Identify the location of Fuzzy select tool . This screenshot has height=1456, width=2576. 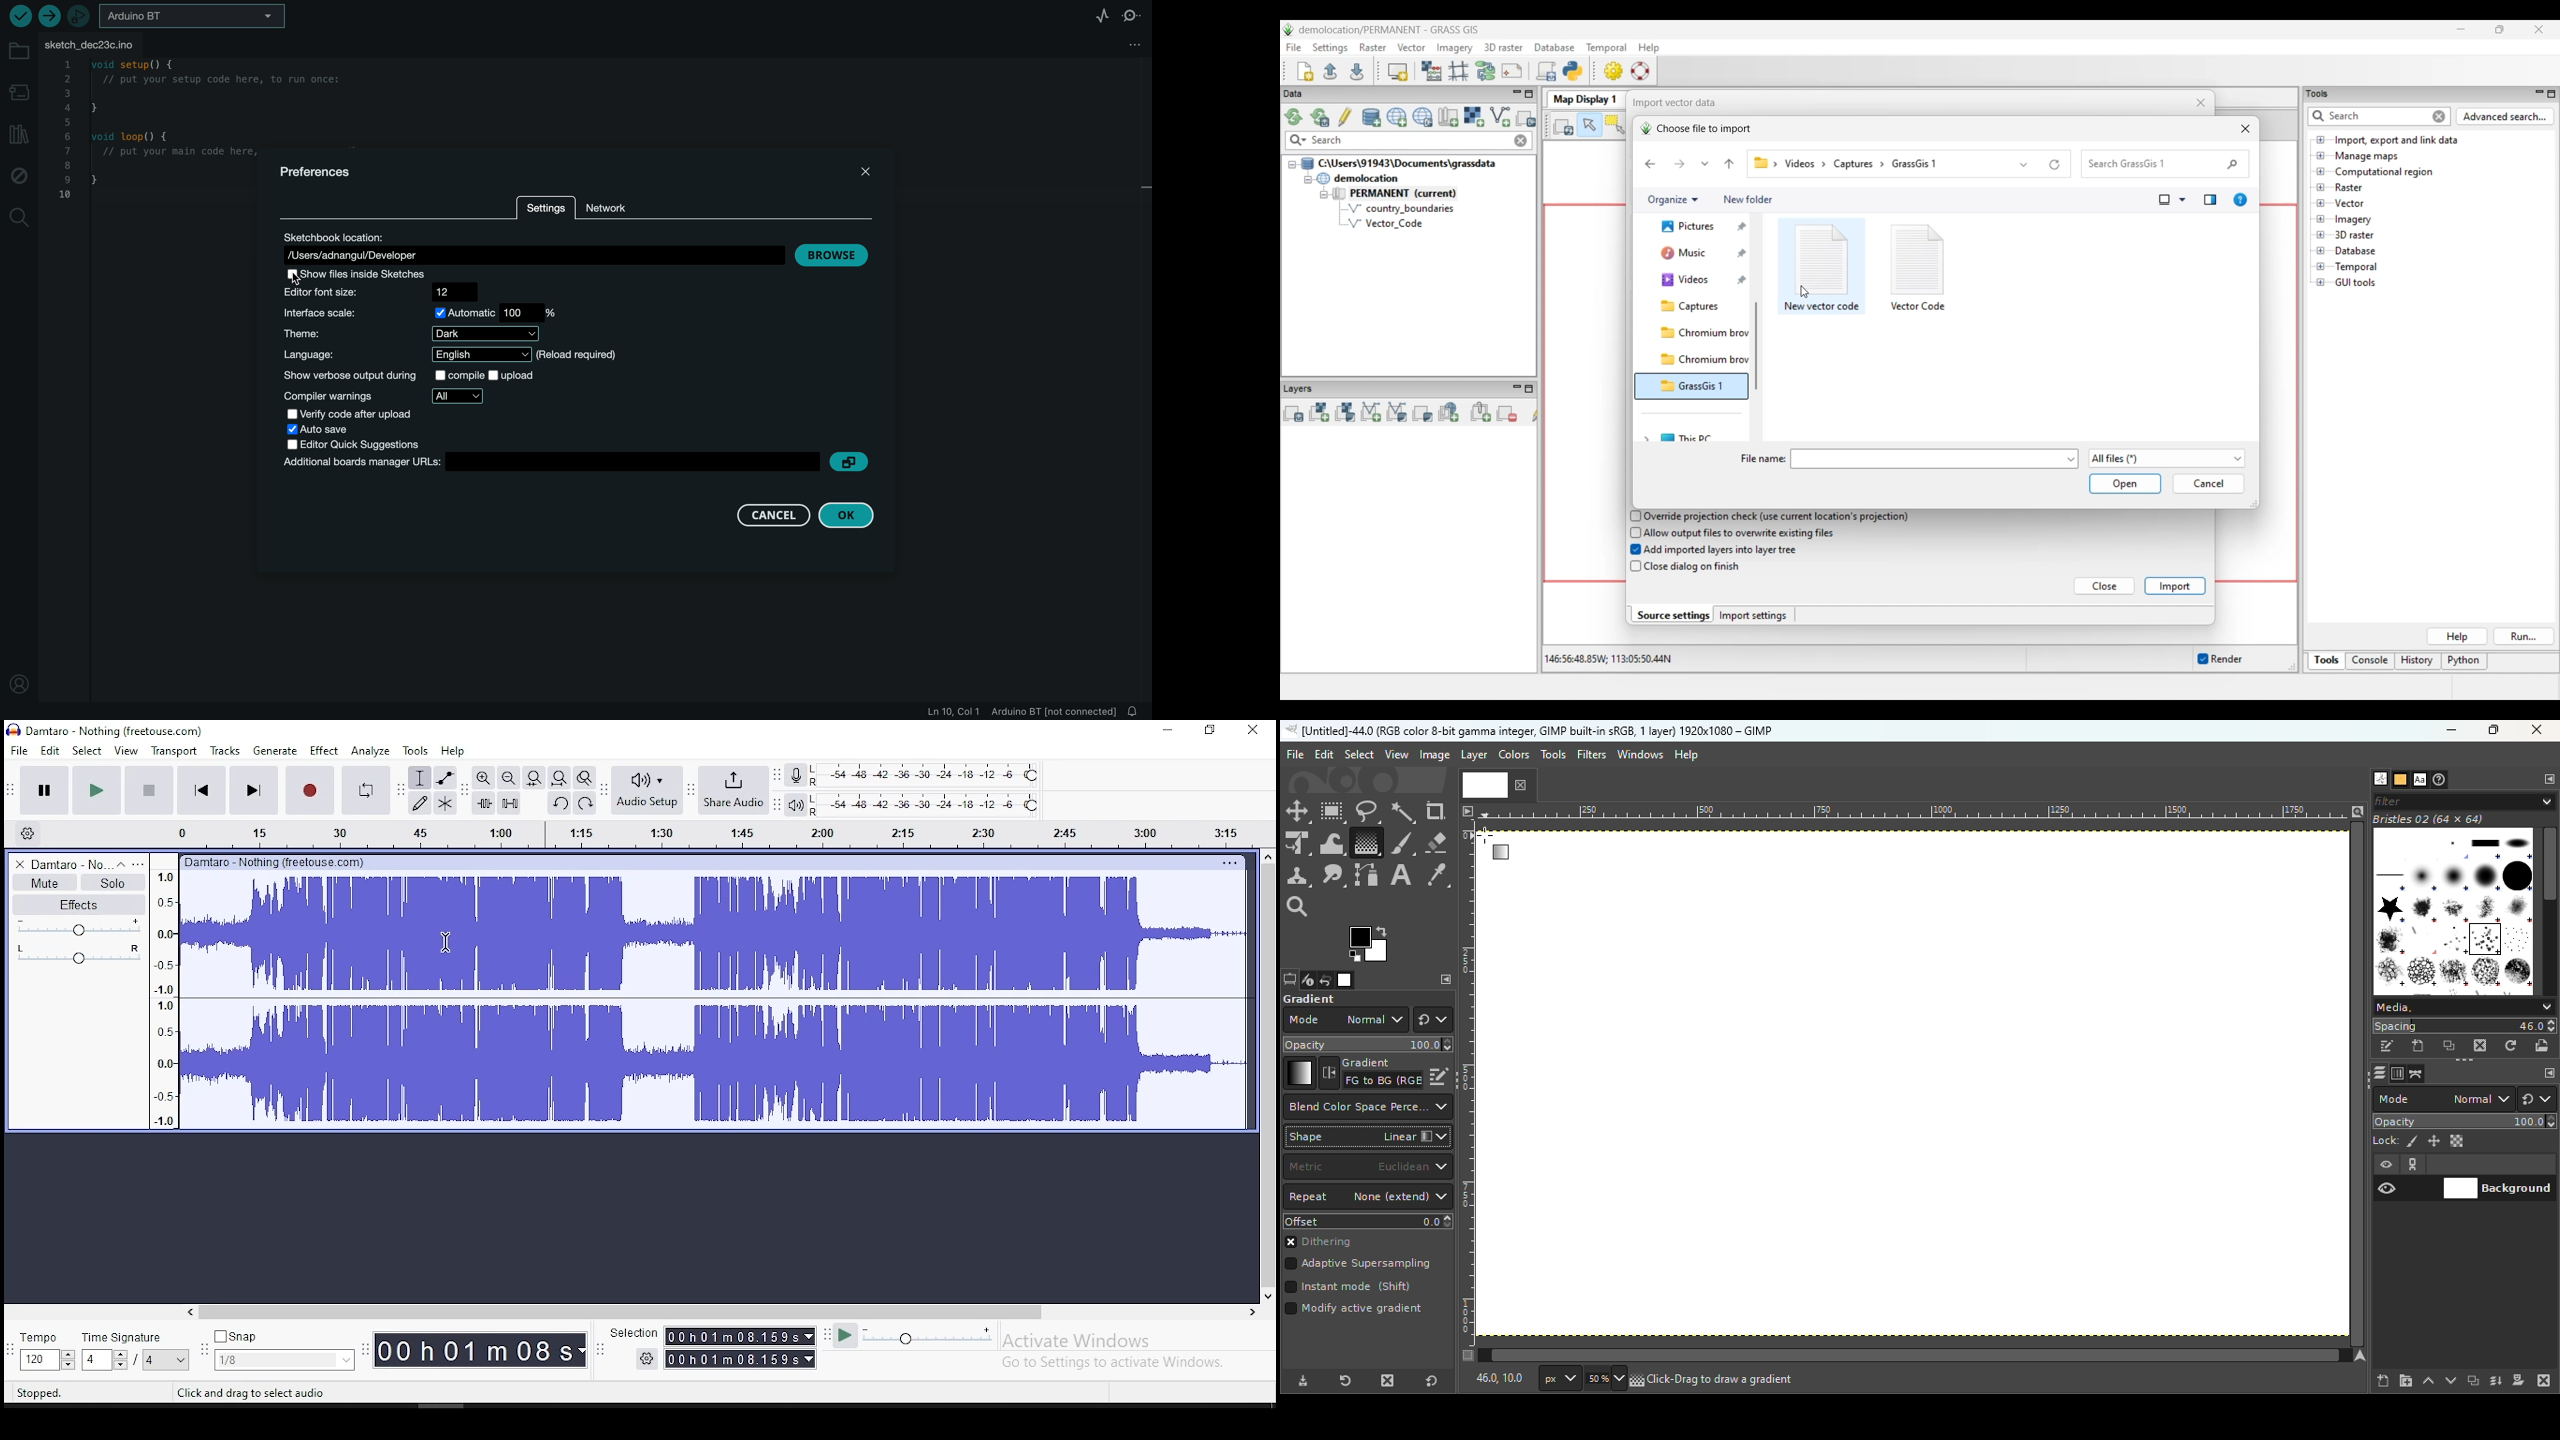
(1404, 812).